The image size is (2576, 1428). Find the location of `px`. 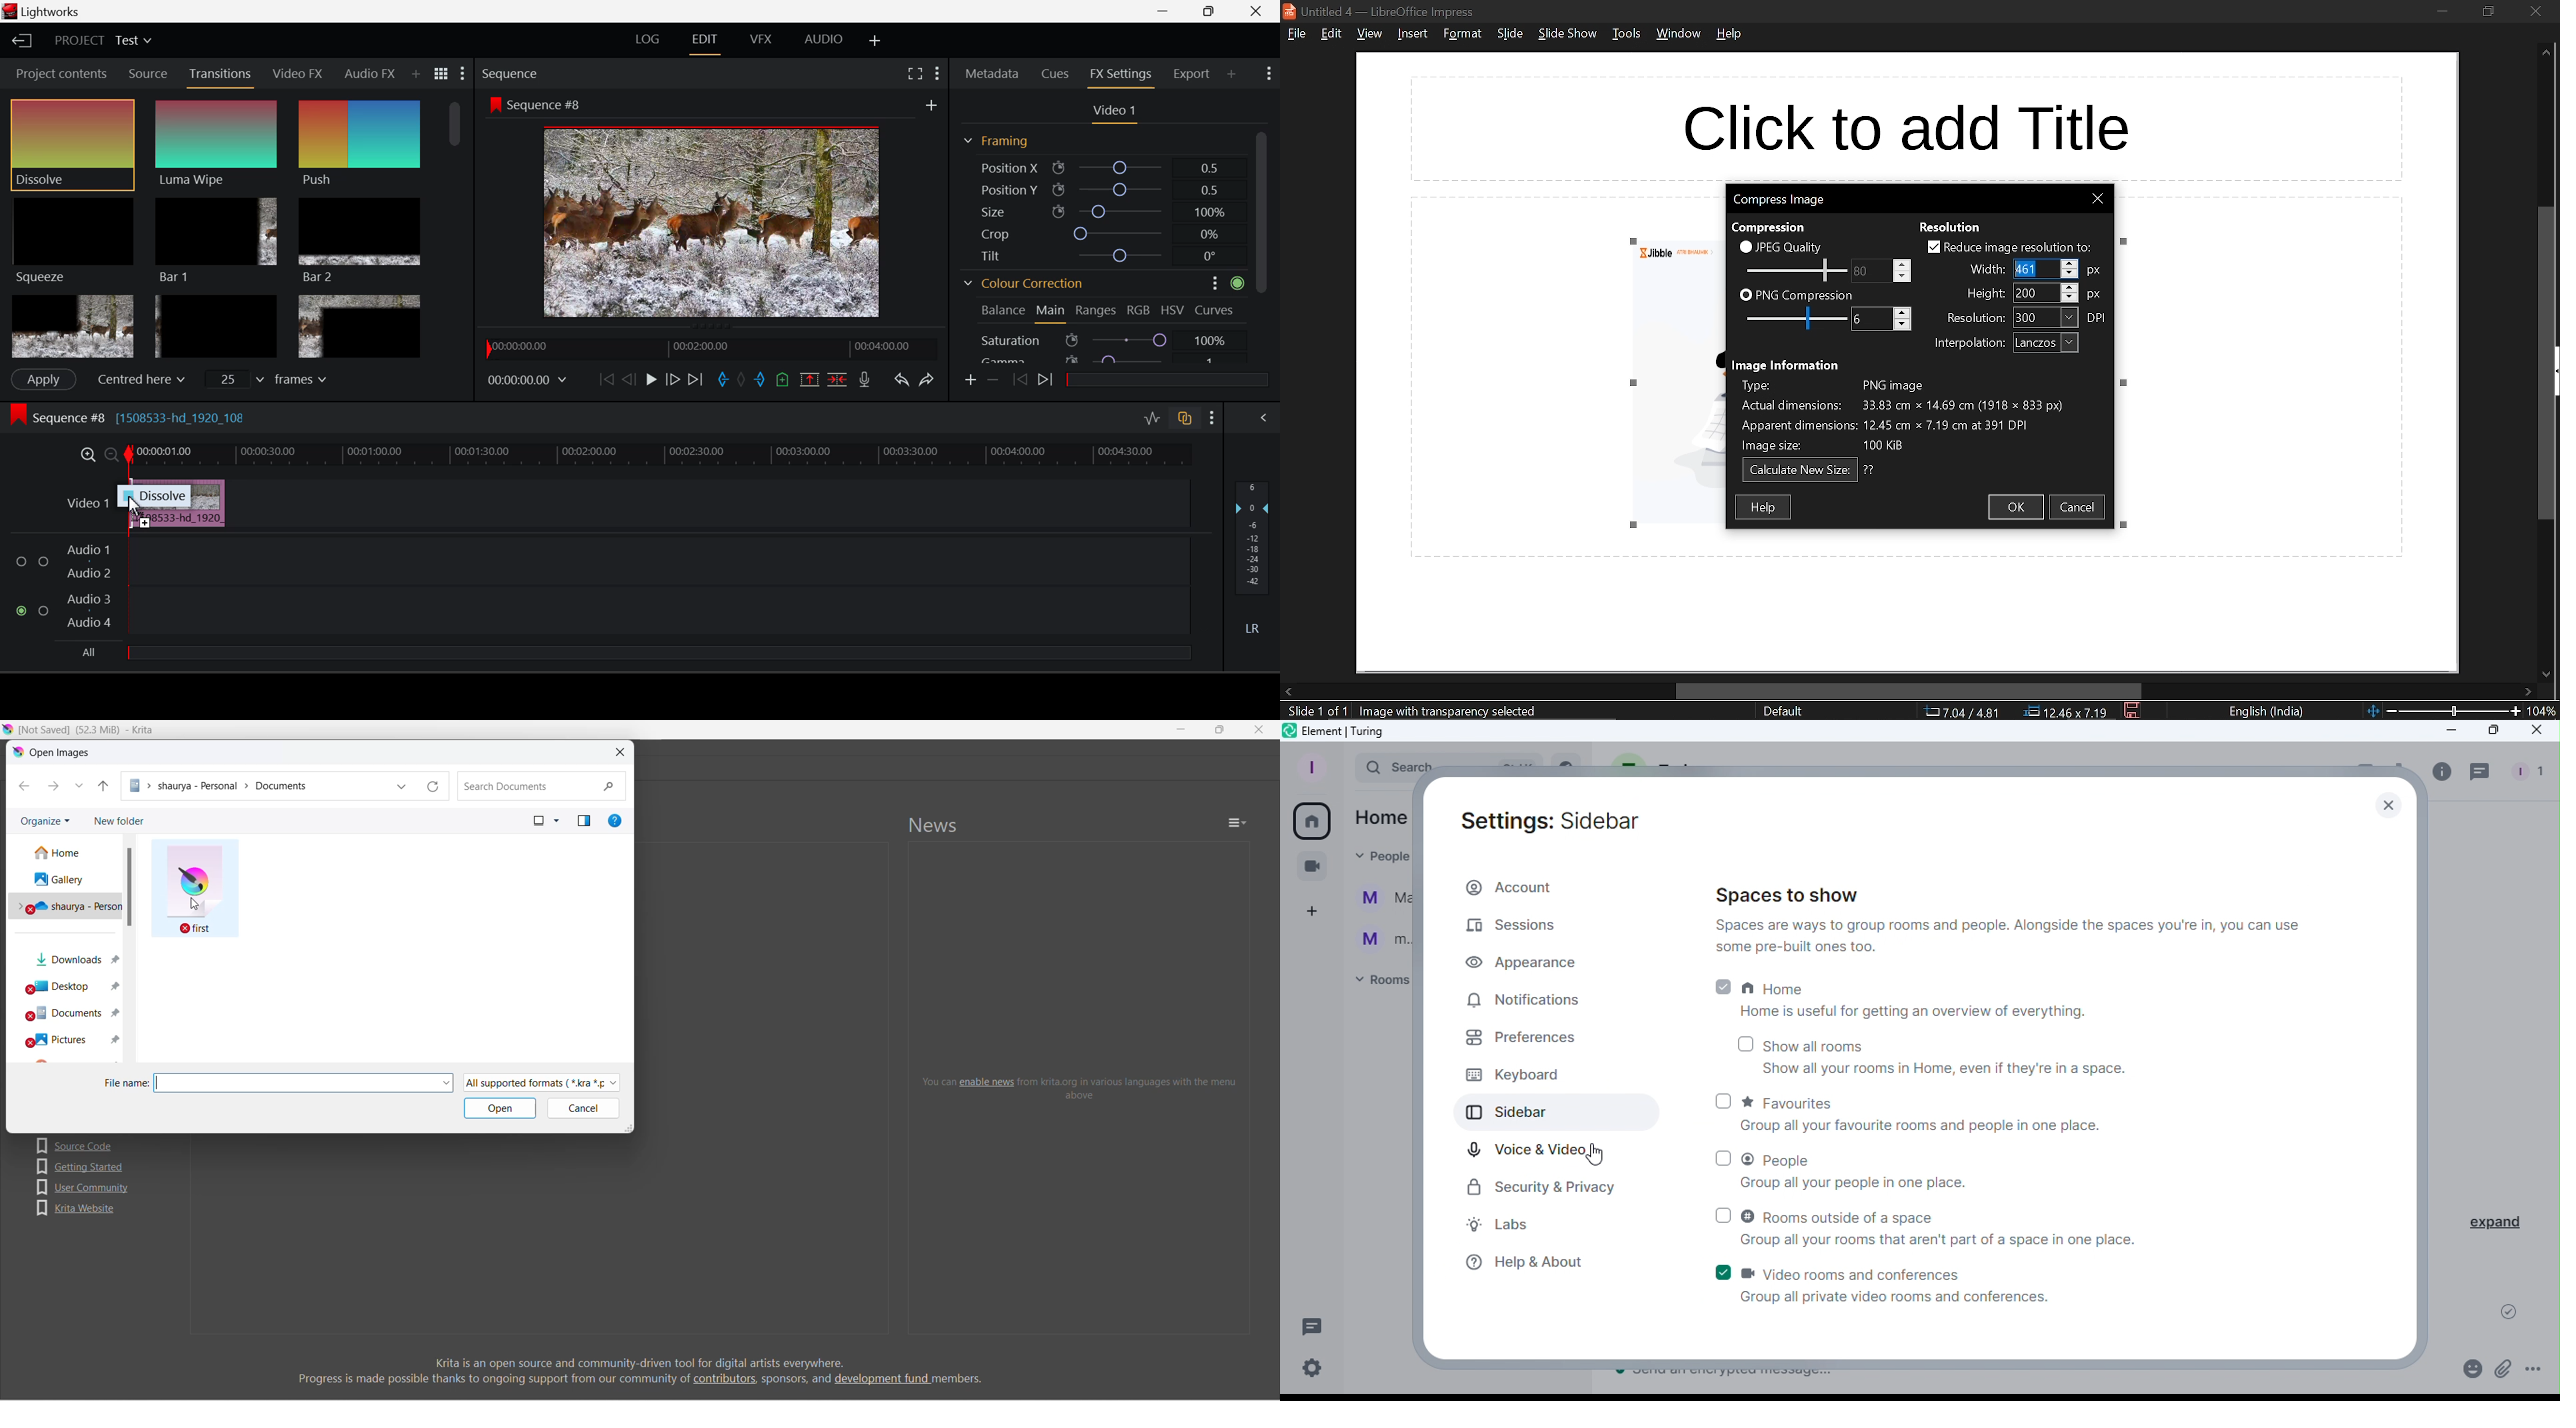

px is located at coordinates (2098, 269).